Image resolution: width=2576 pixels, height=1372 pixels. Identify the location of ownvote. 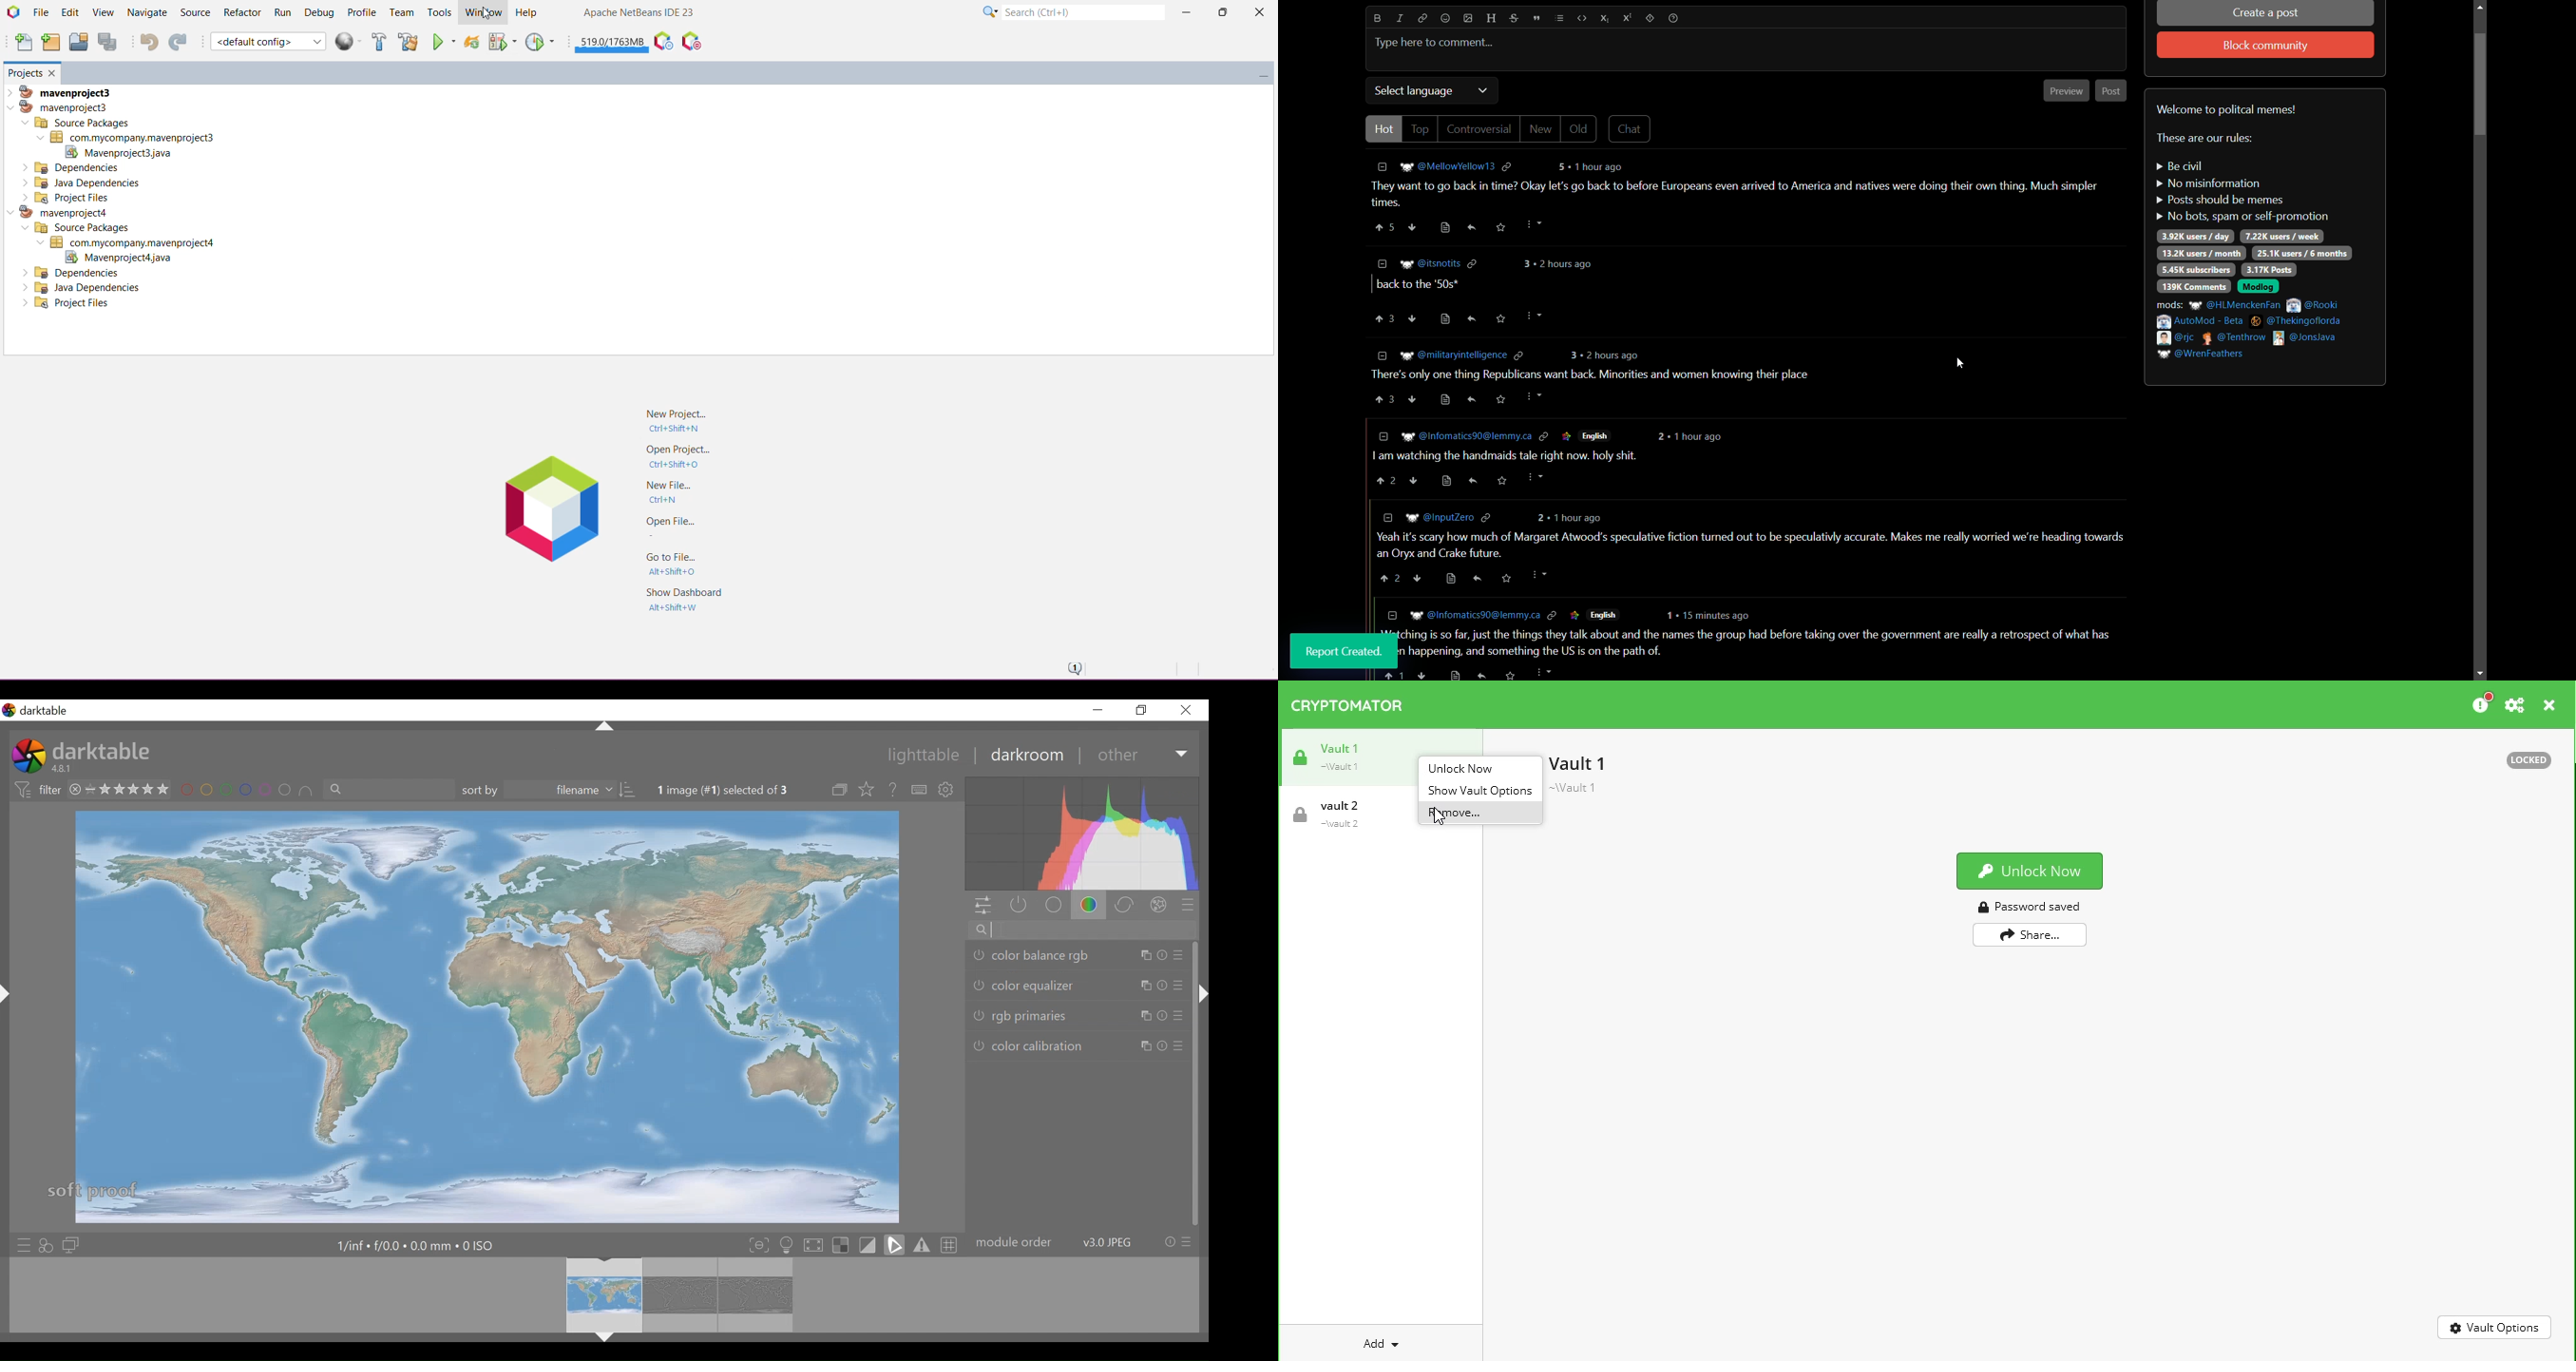
(1413, 318).